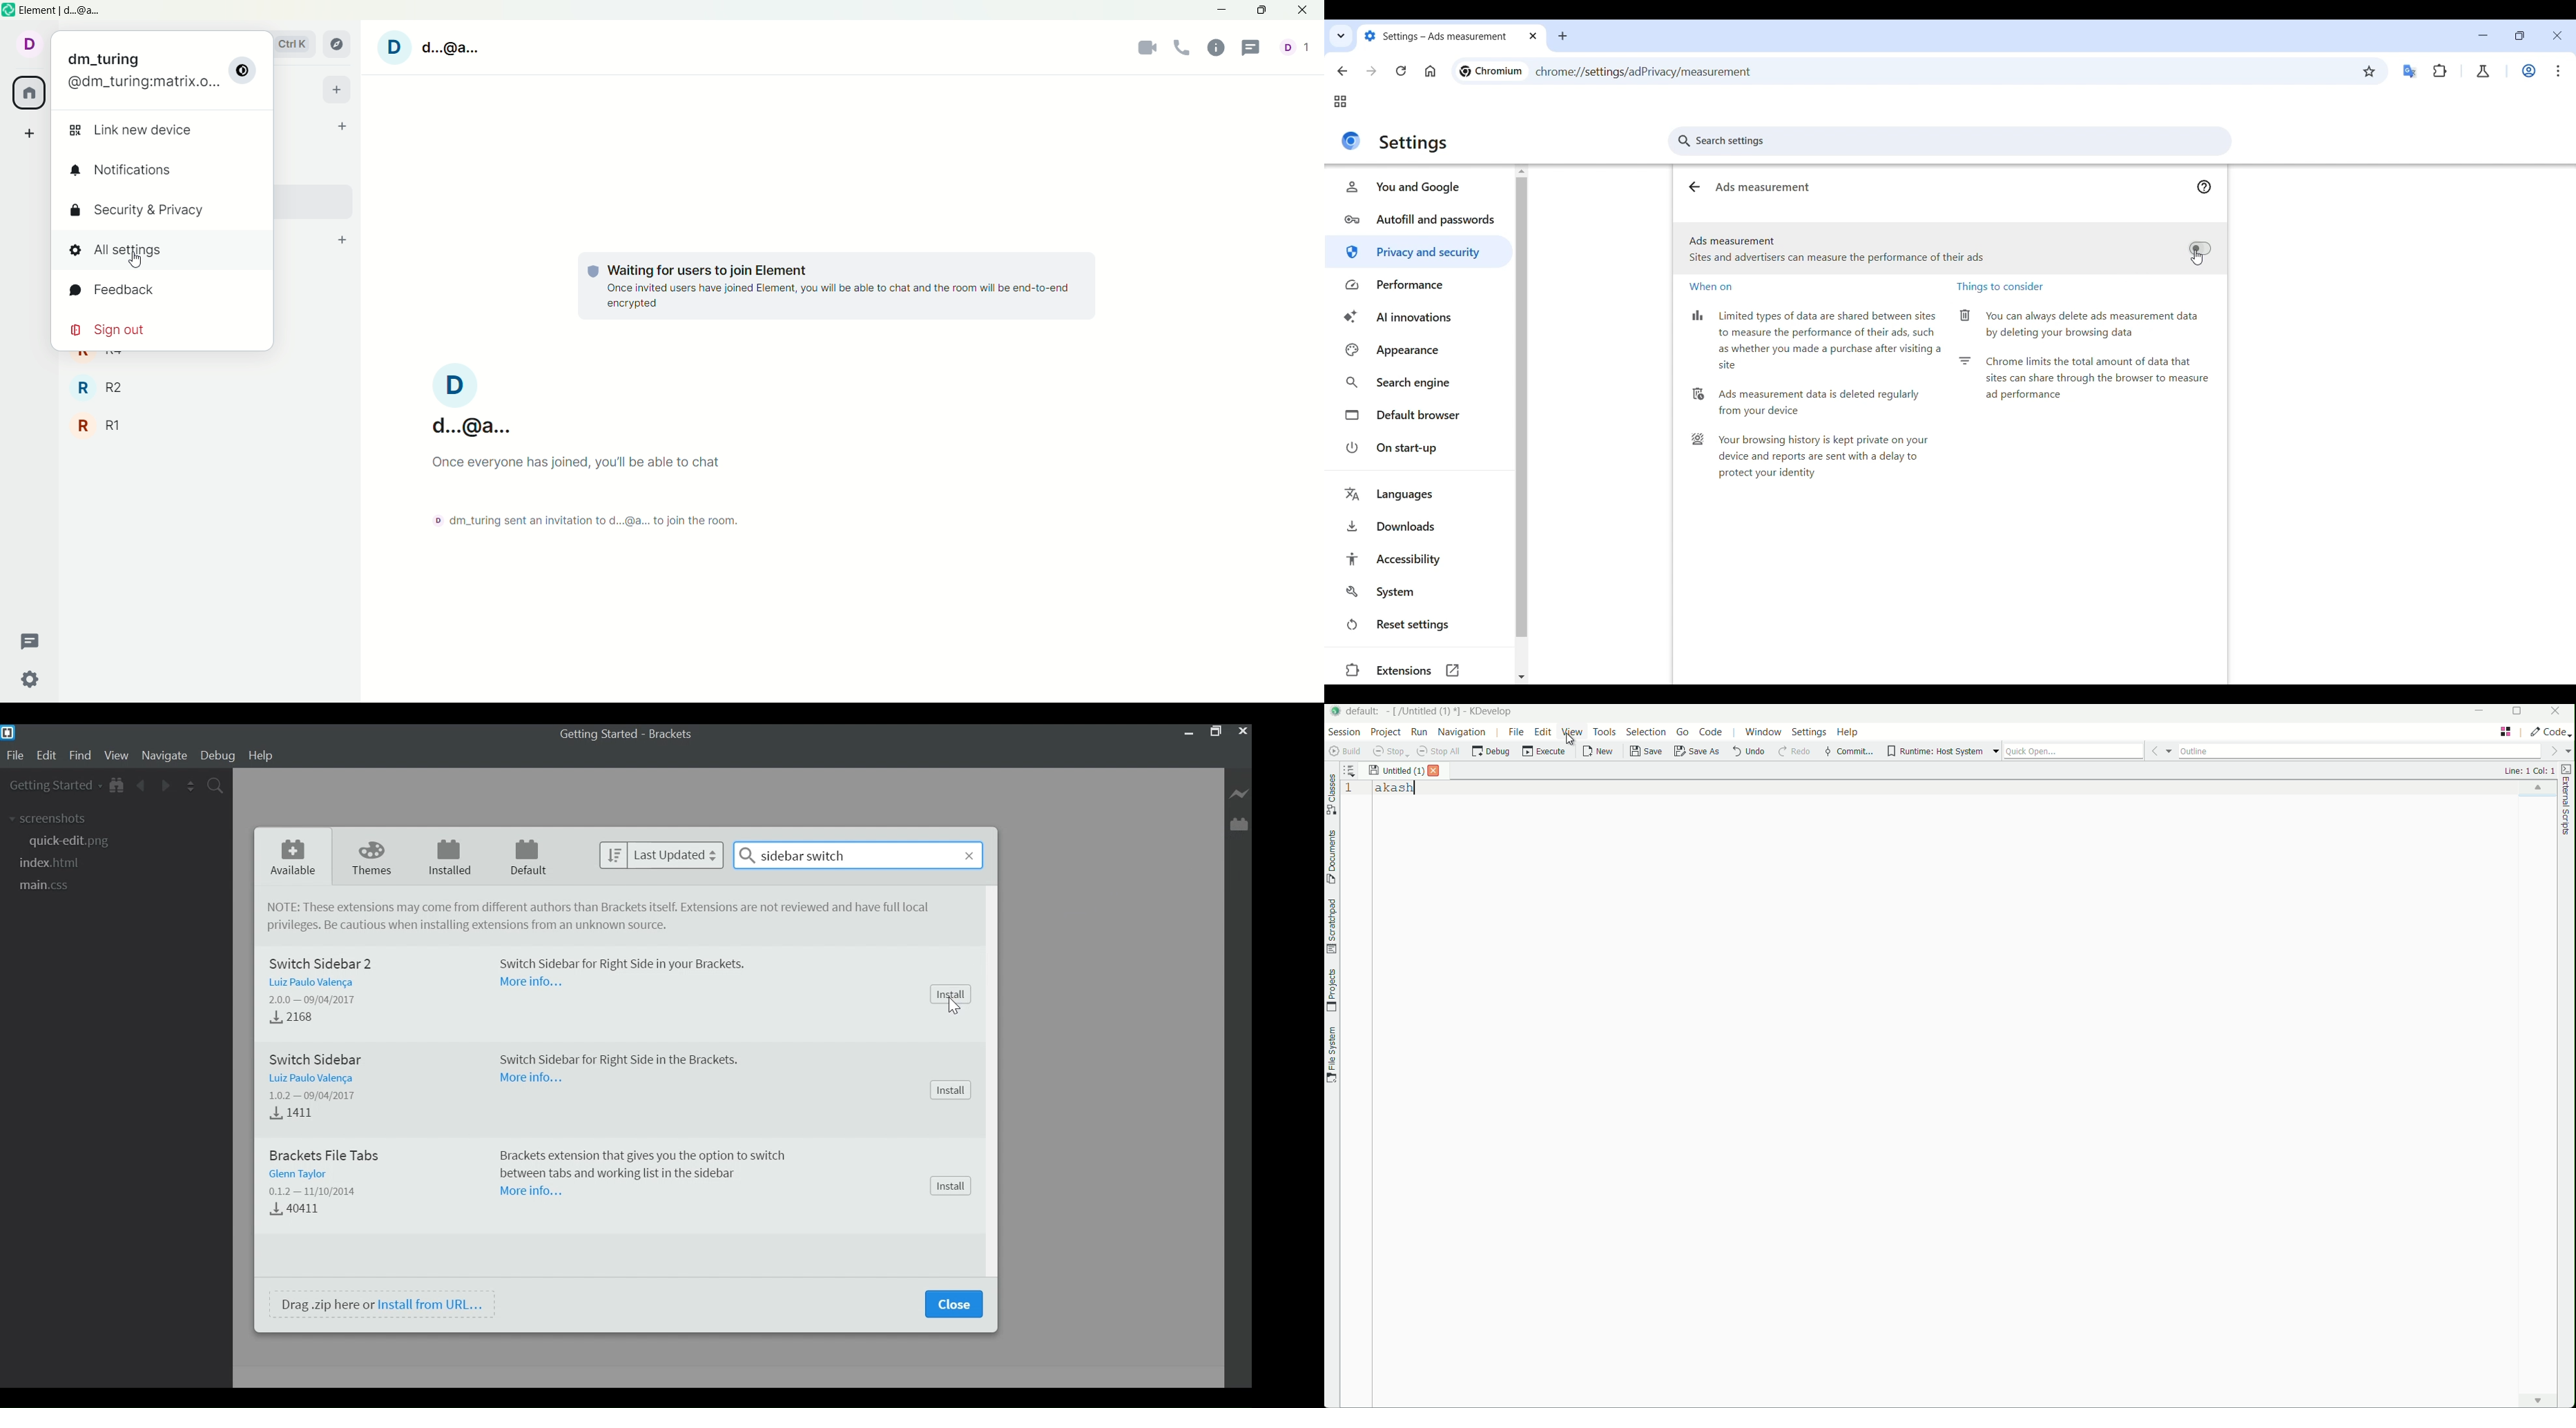 This screenshot has height=1428, width=2576. I want to click on logo, so click(9, 12).